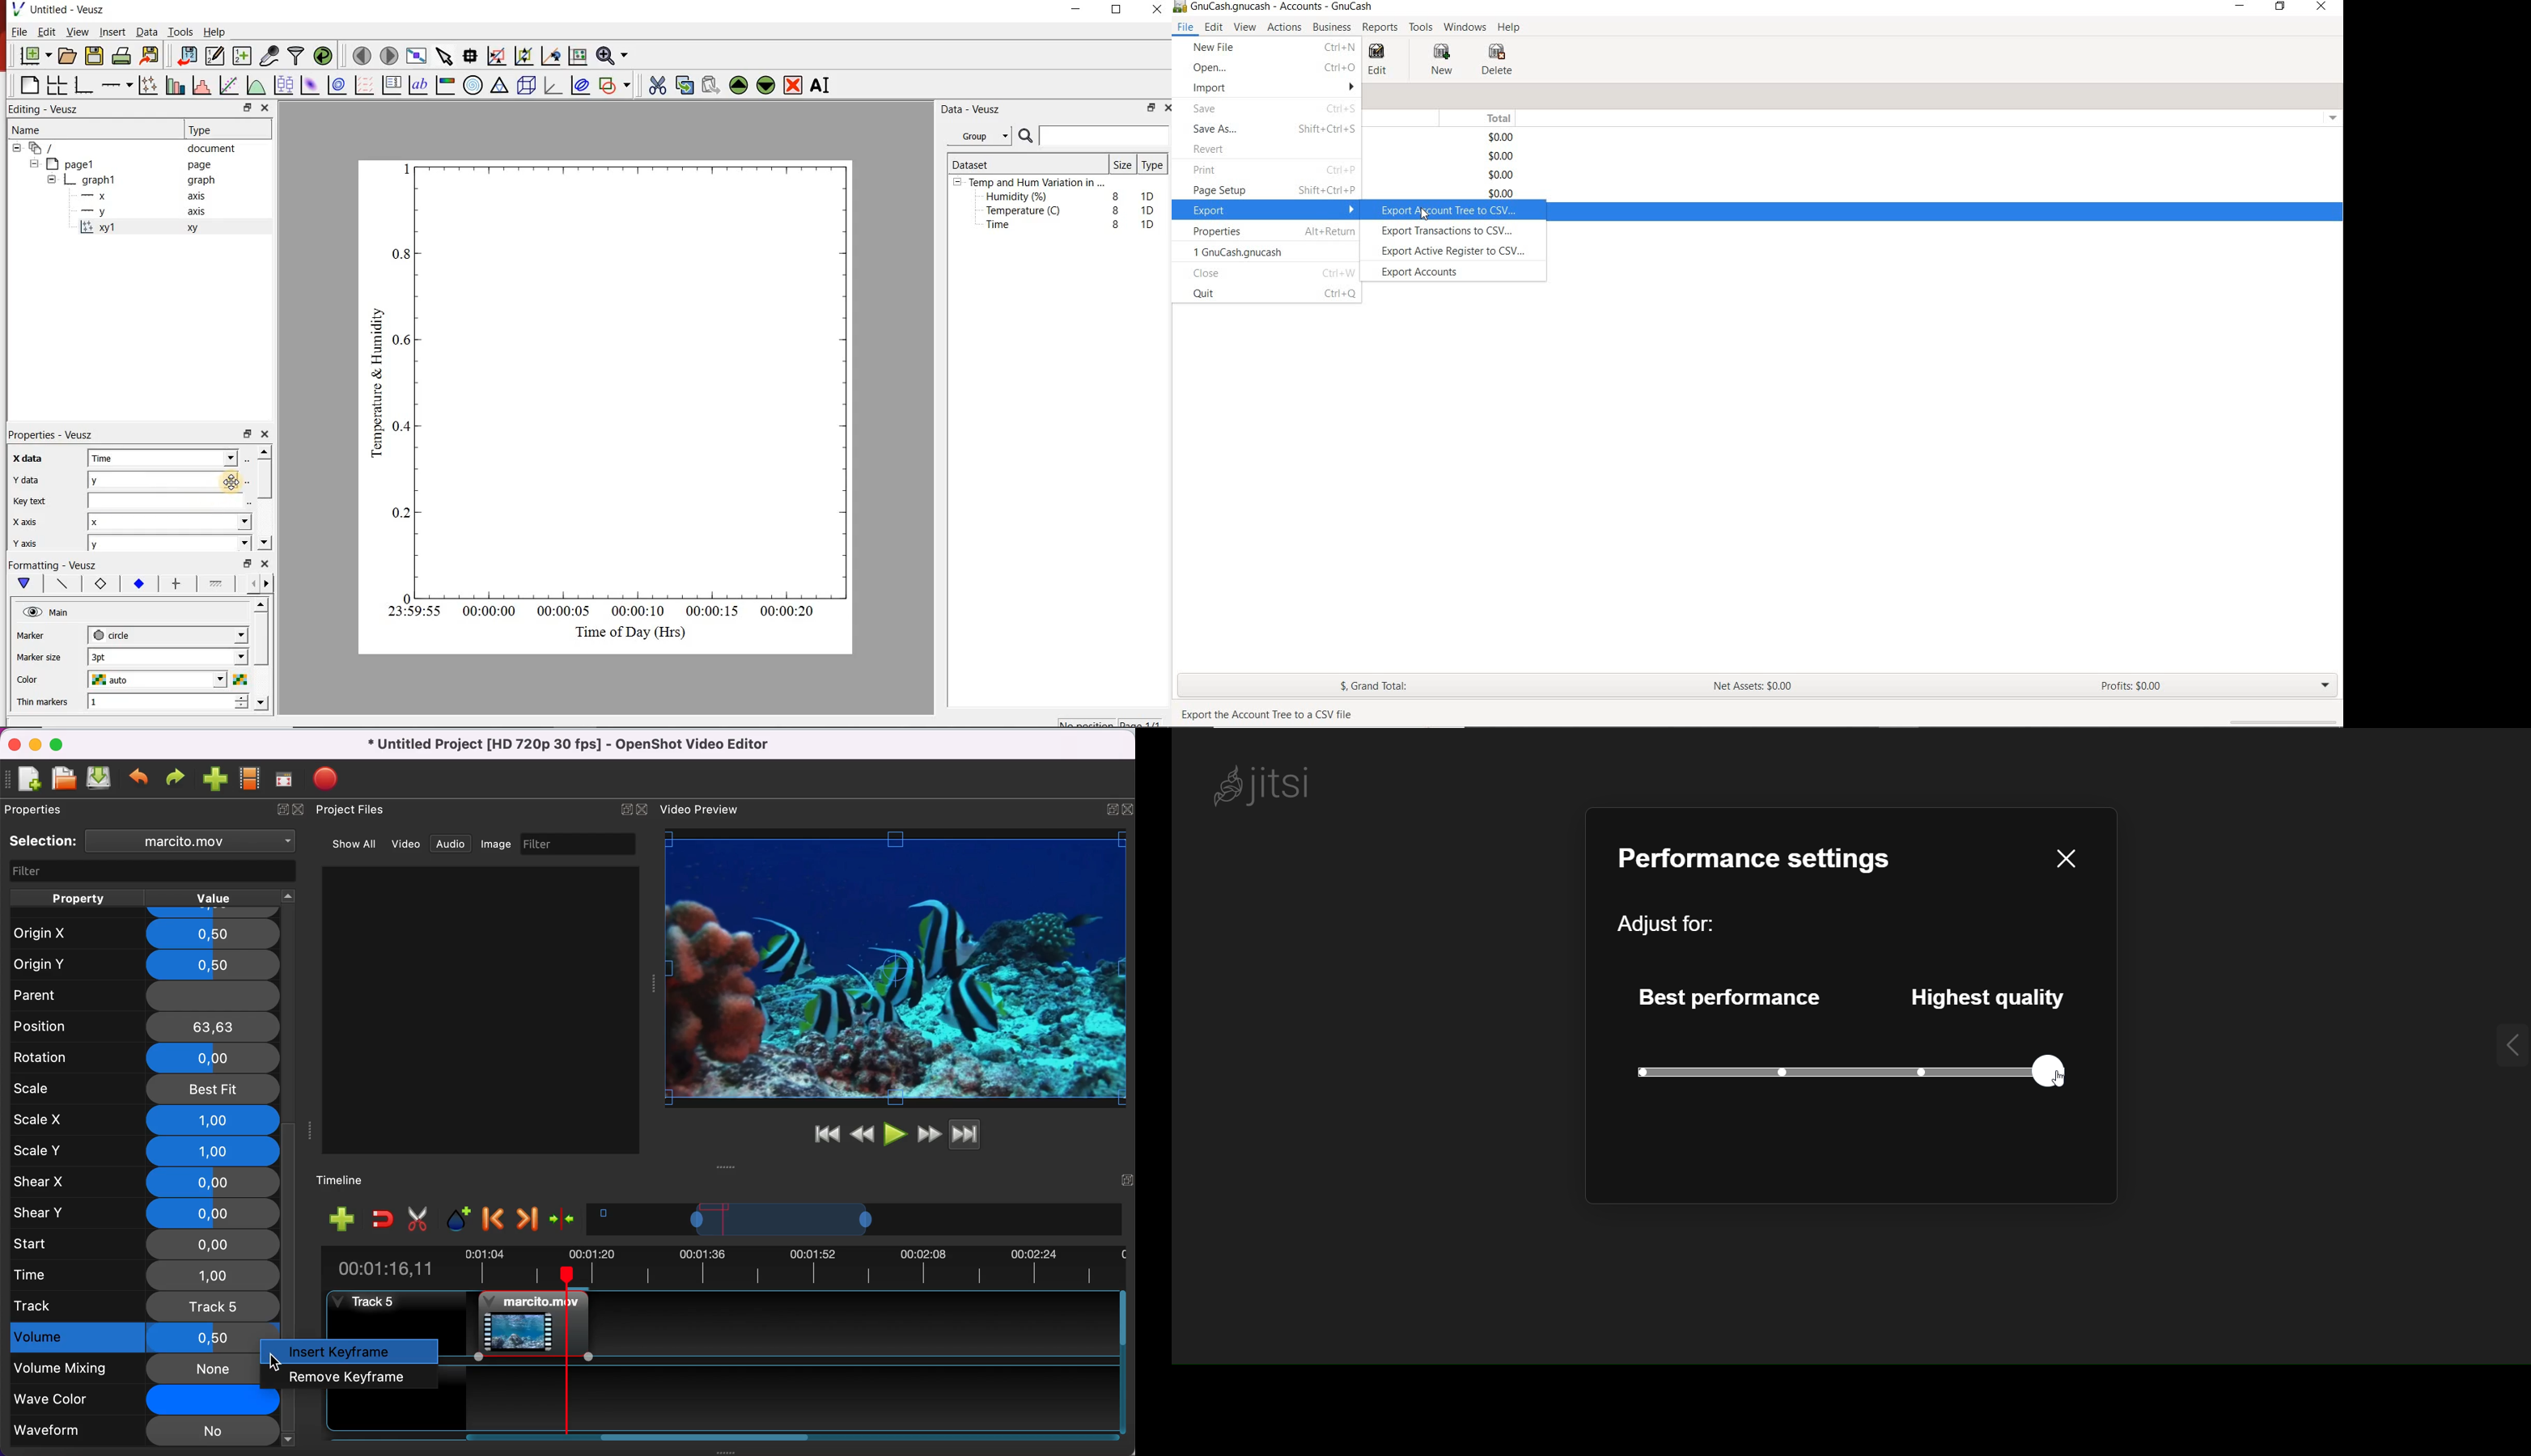 The image size is (2548, 1456). Describe the element at coordinates (199, 213) in the screenshot. I see `axis` at that location.